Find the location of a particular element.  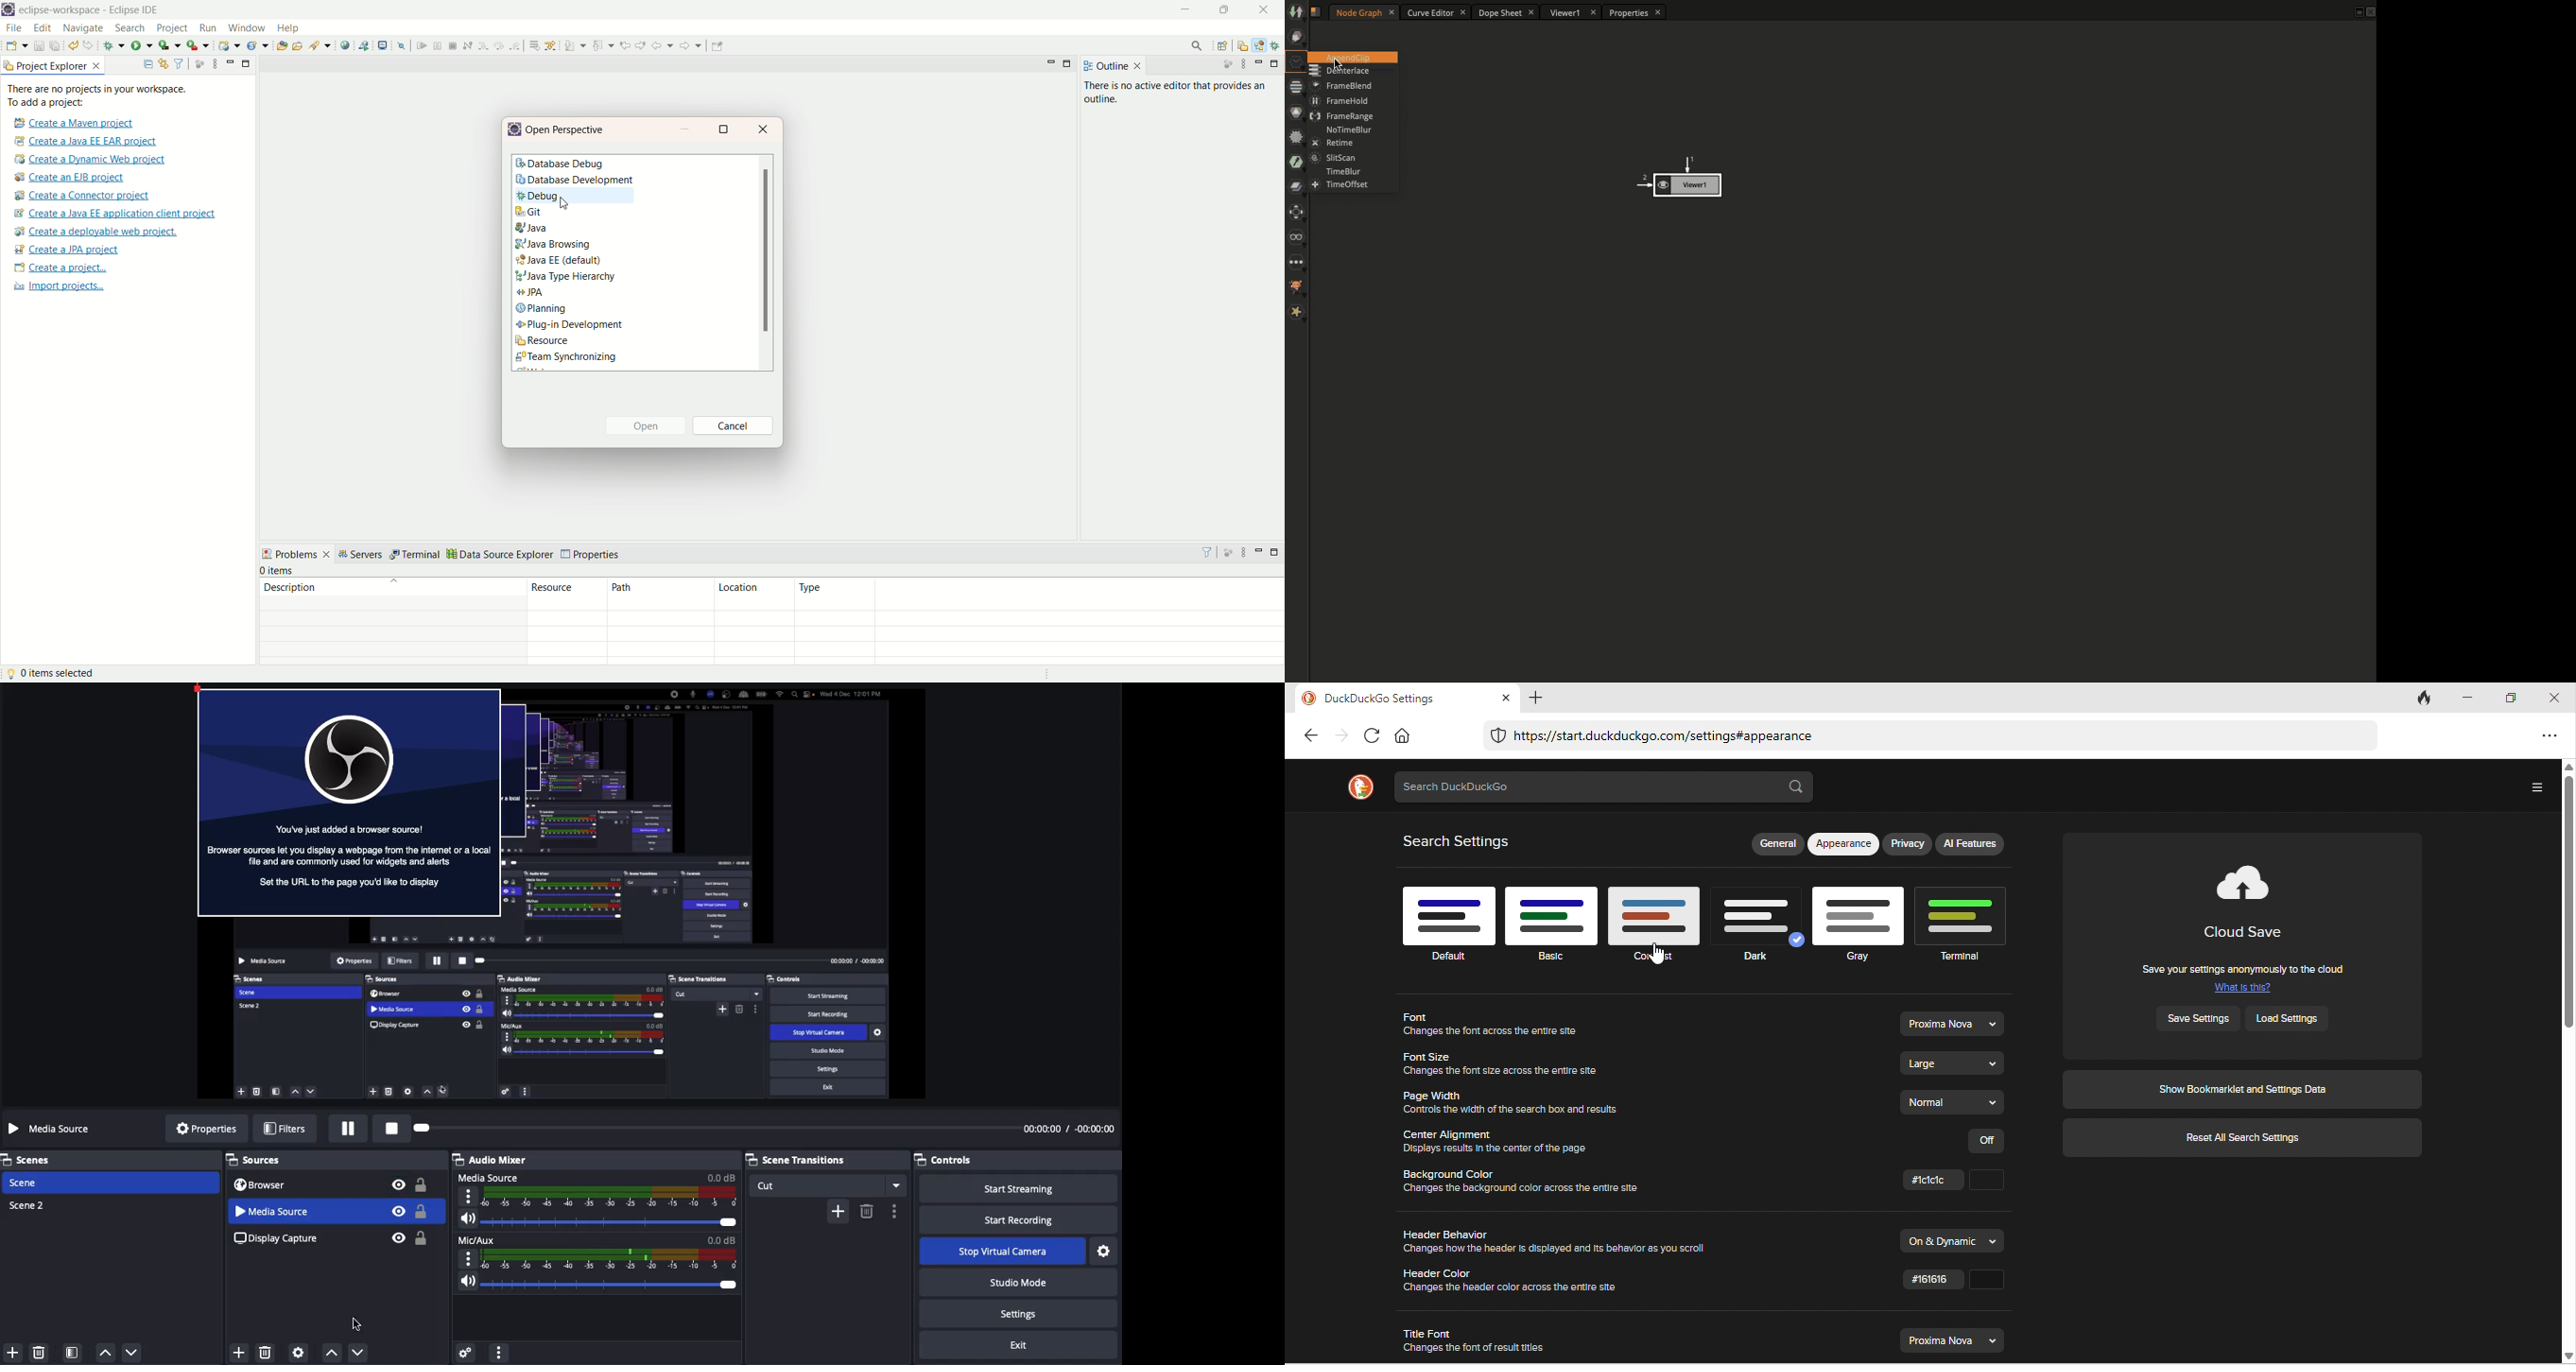

step into is located at coordinates (482, 46).